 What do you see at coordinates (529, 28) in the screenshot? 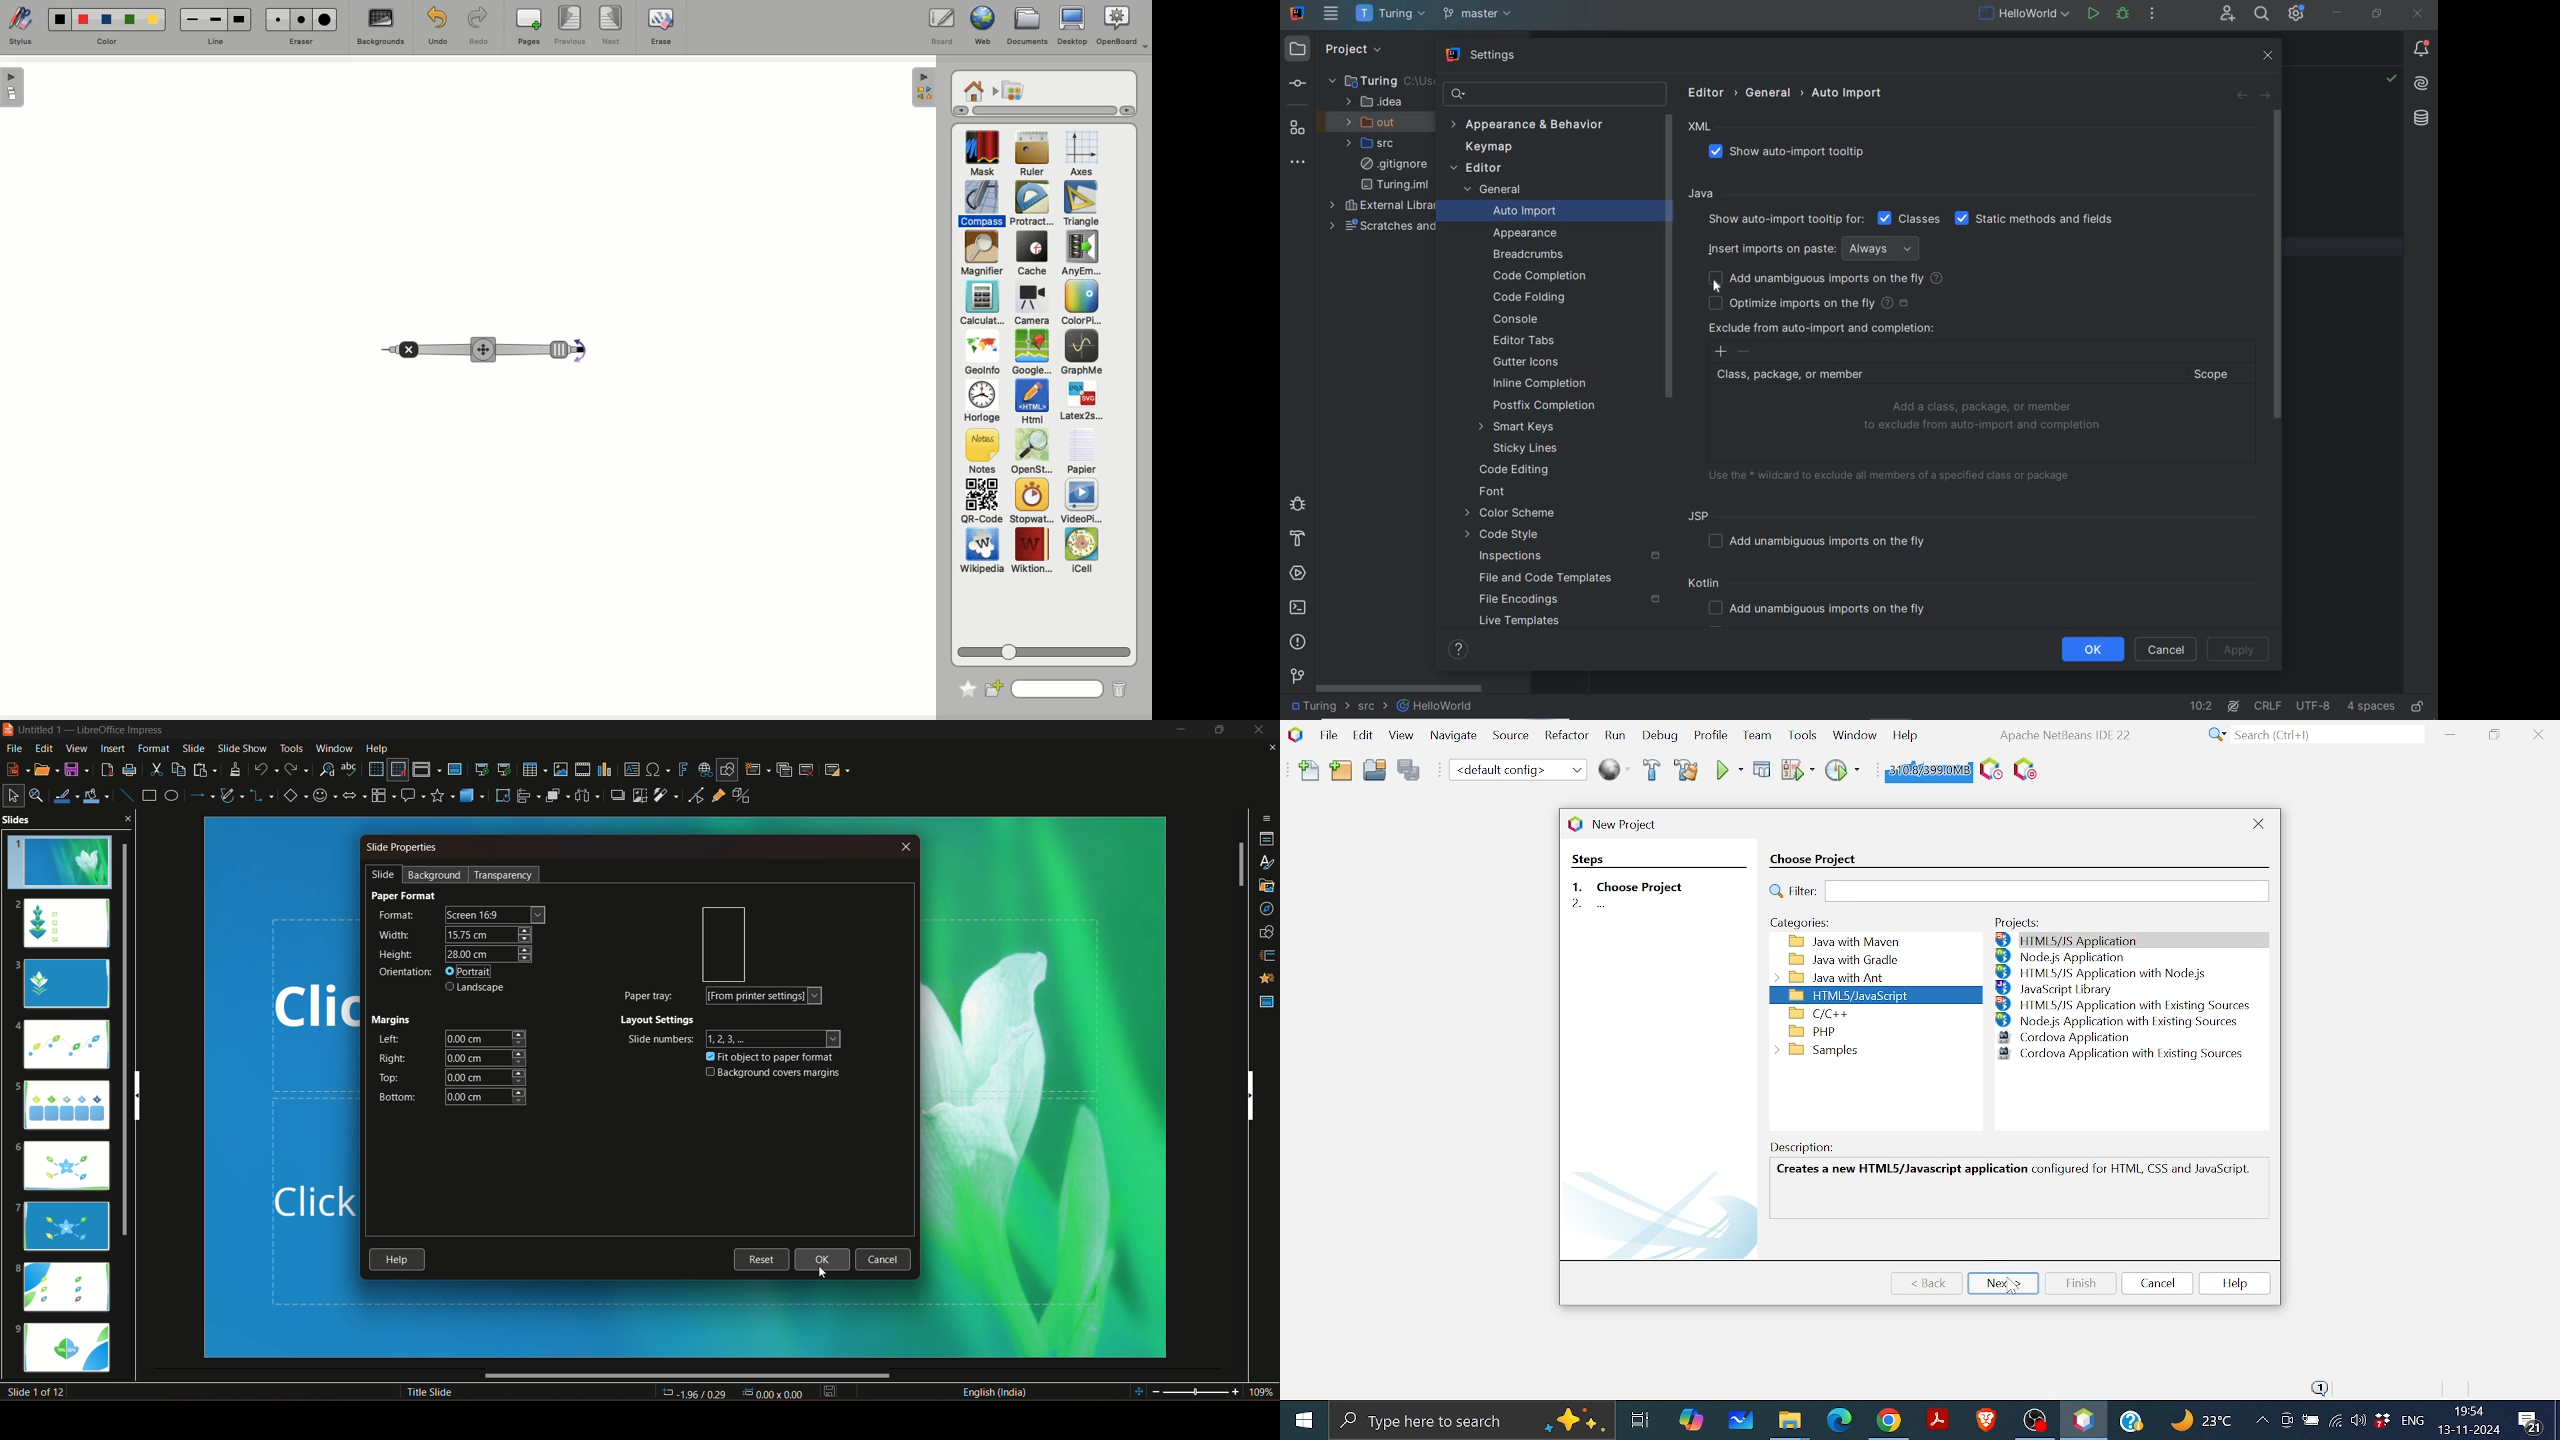
I see `Pages` at bounding box center [529, 28].